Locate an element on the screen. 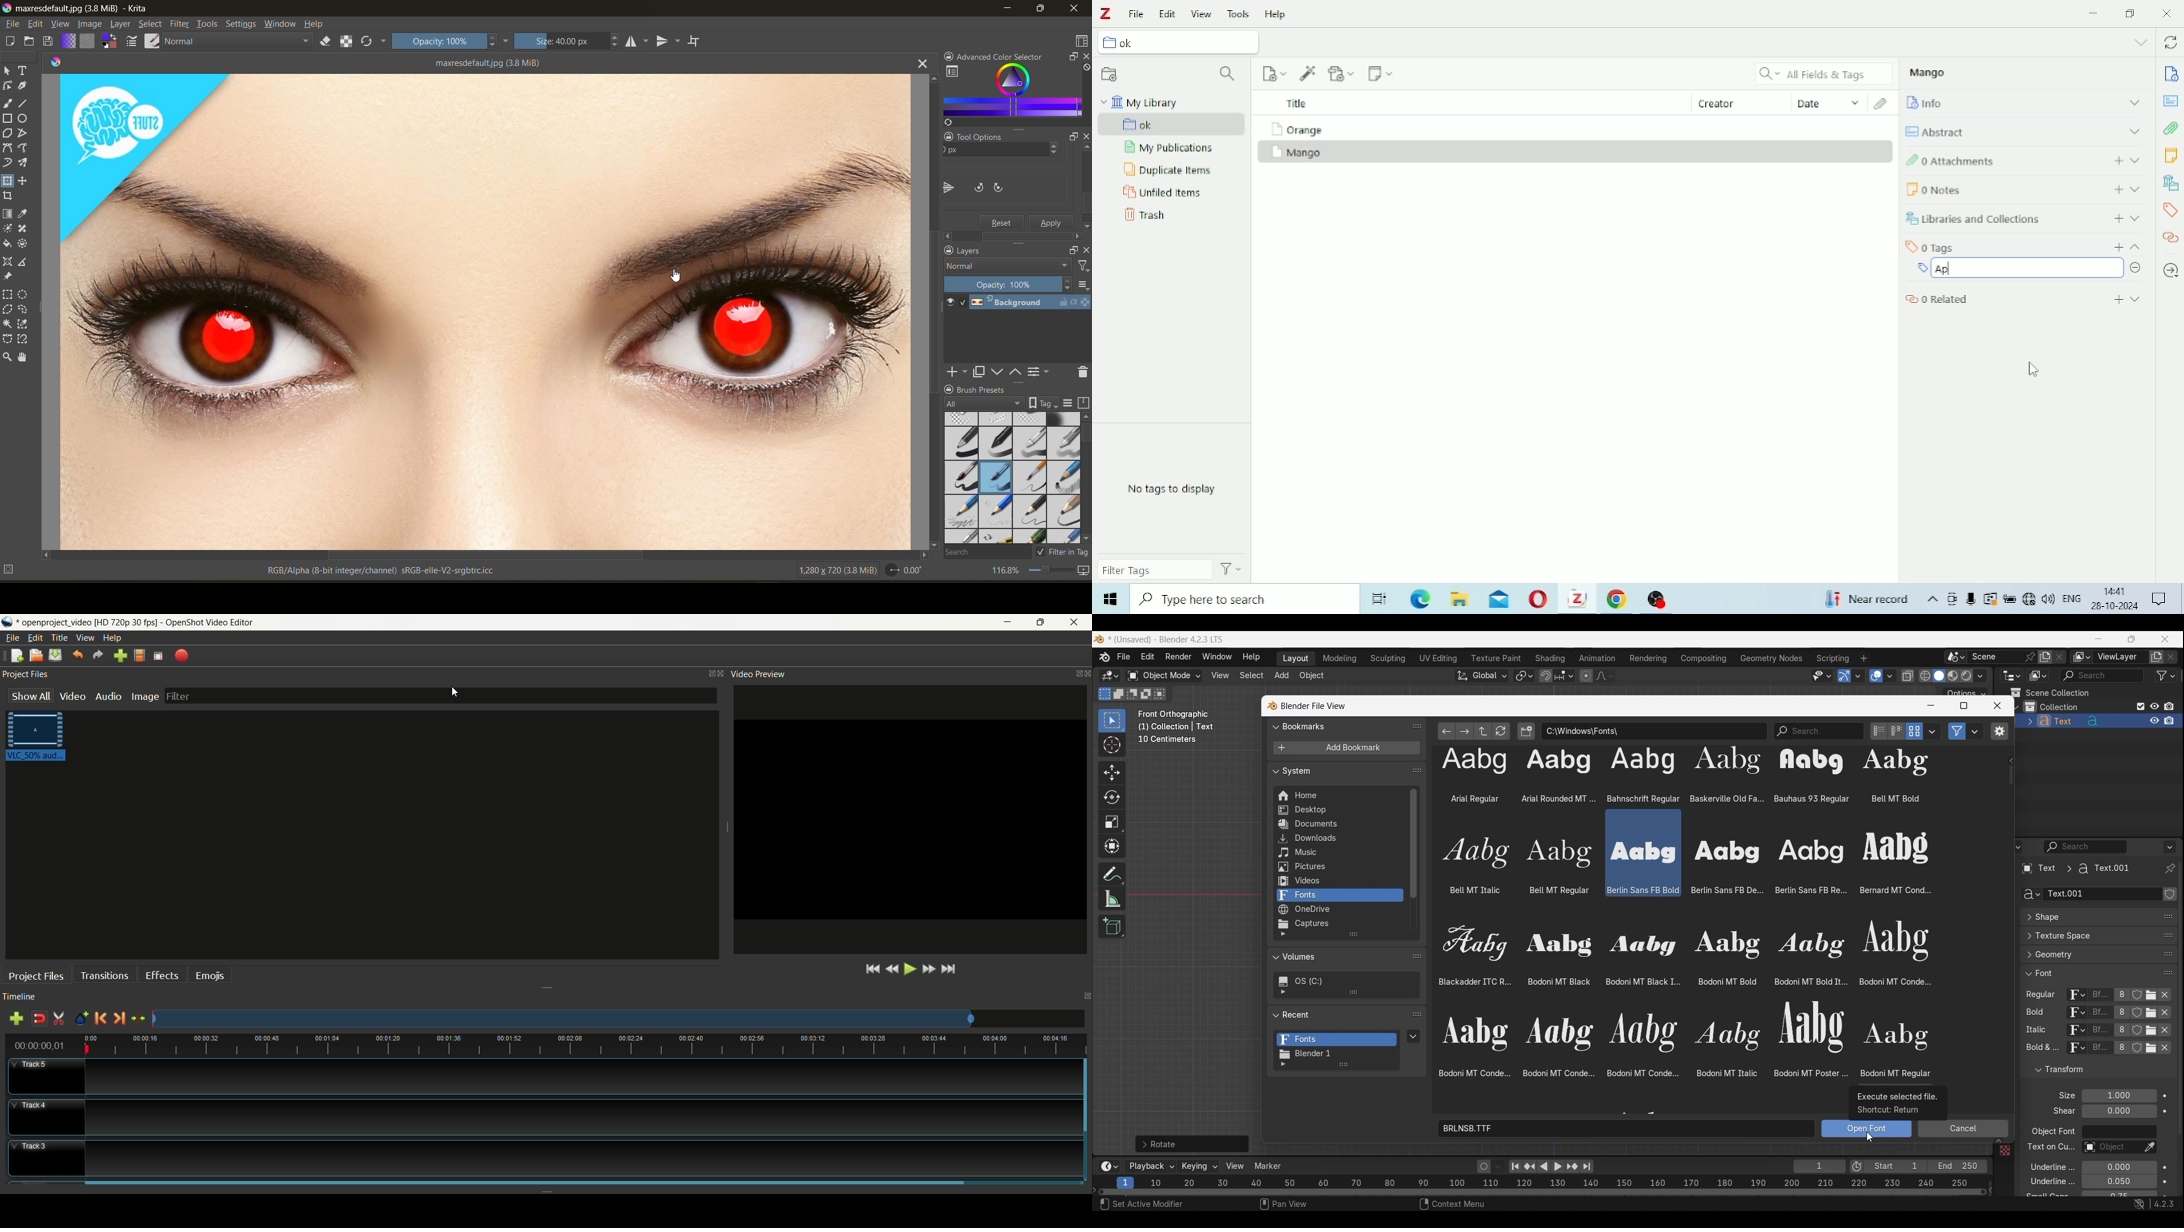 The width and height of the screenshot is (2184, 1232). Shear is located at coordinates (2119, 1111).